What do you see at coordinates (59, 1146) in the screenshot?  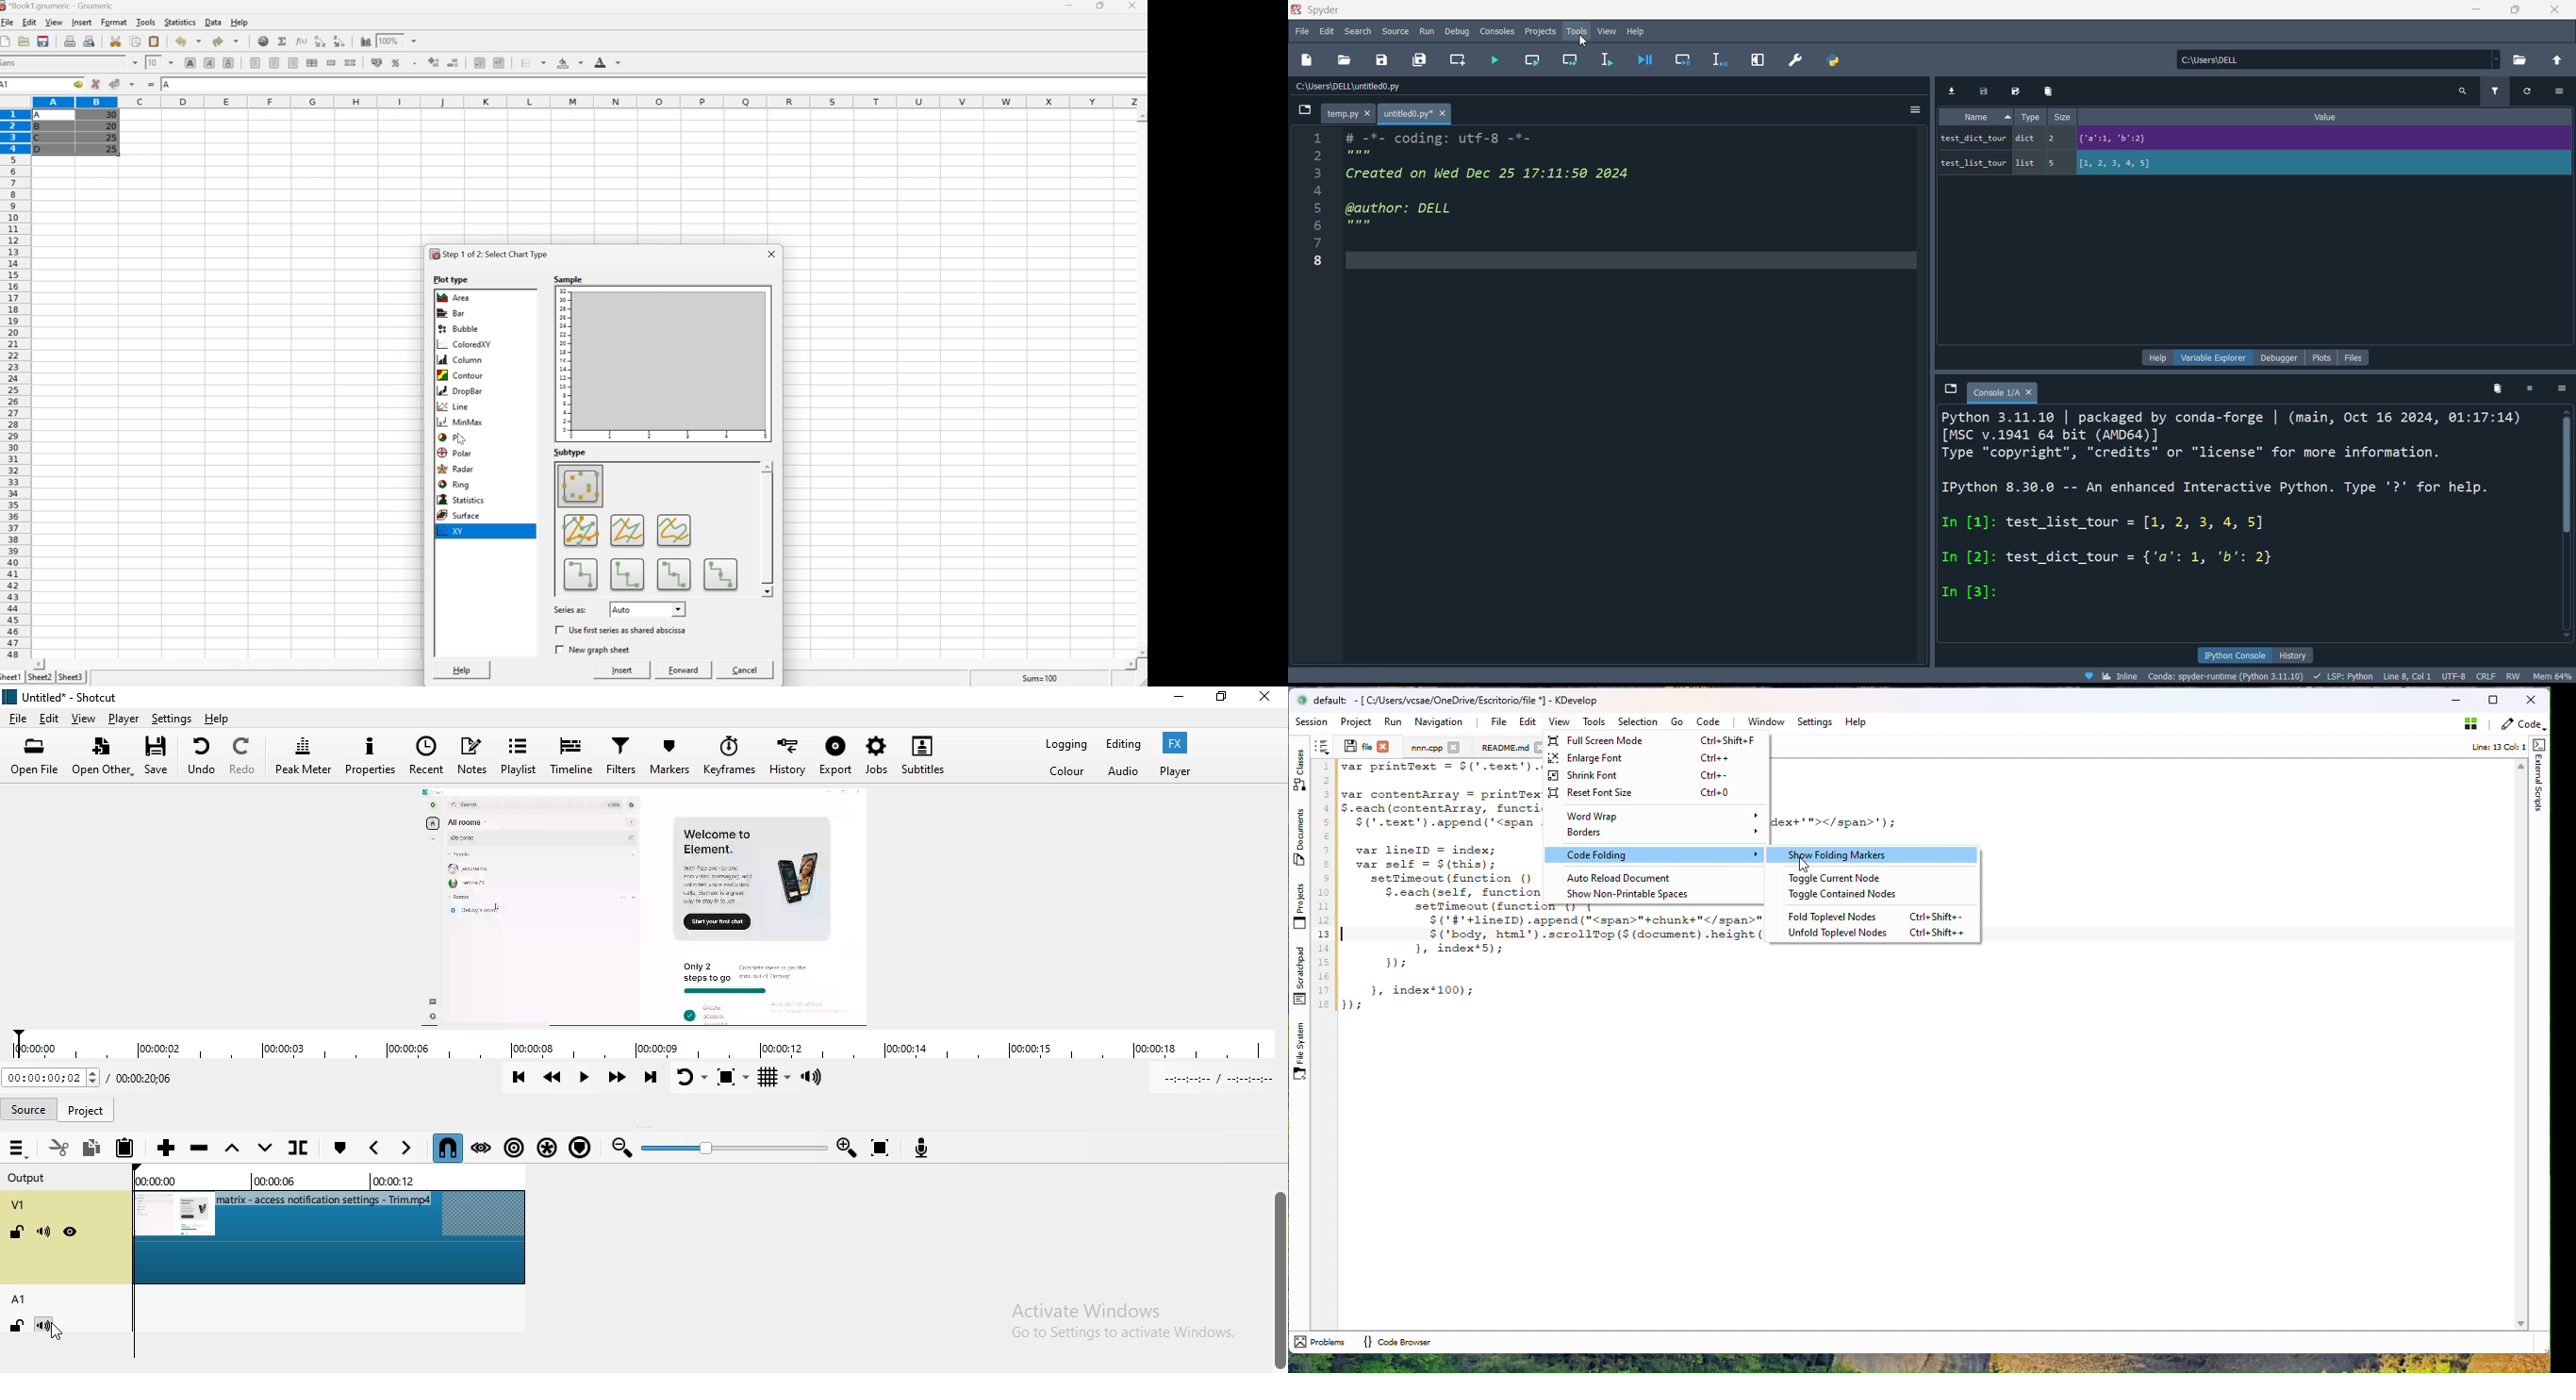 I see `Cut` at bounding box center [59, 1146].